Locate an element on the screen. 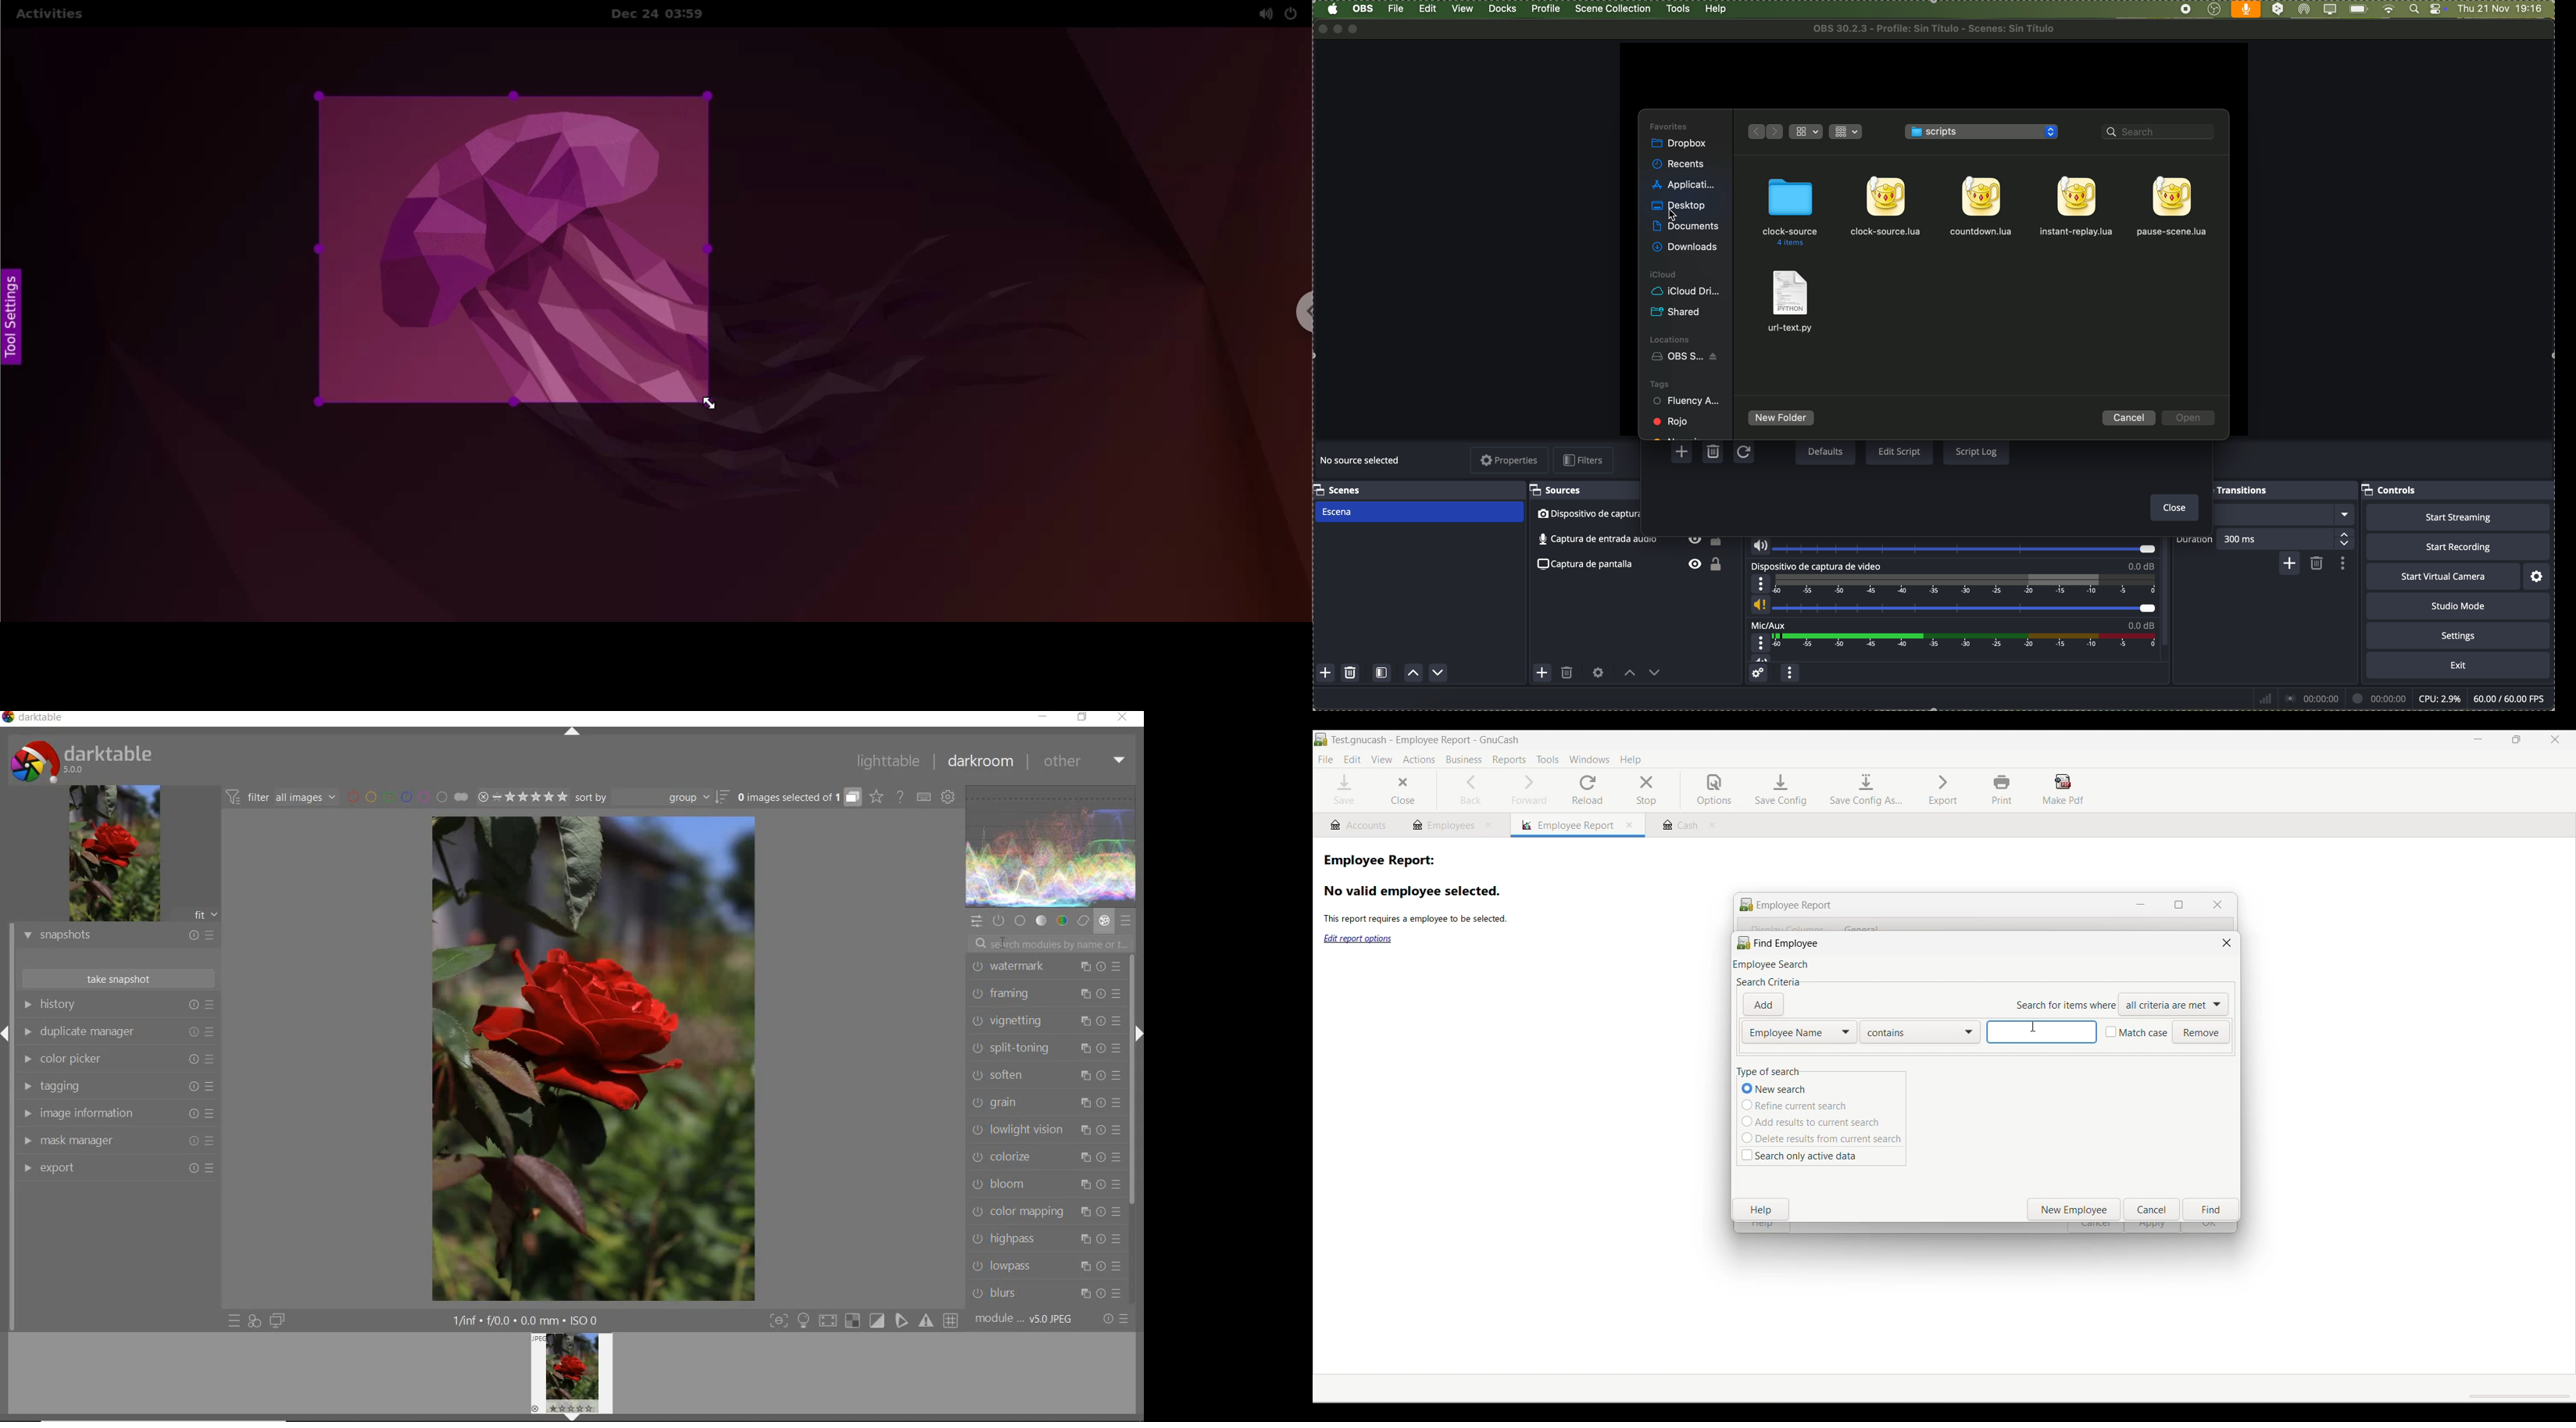 This screenshot has width=2576, height=1428. Remove is located at coordinates (2201, 1033).